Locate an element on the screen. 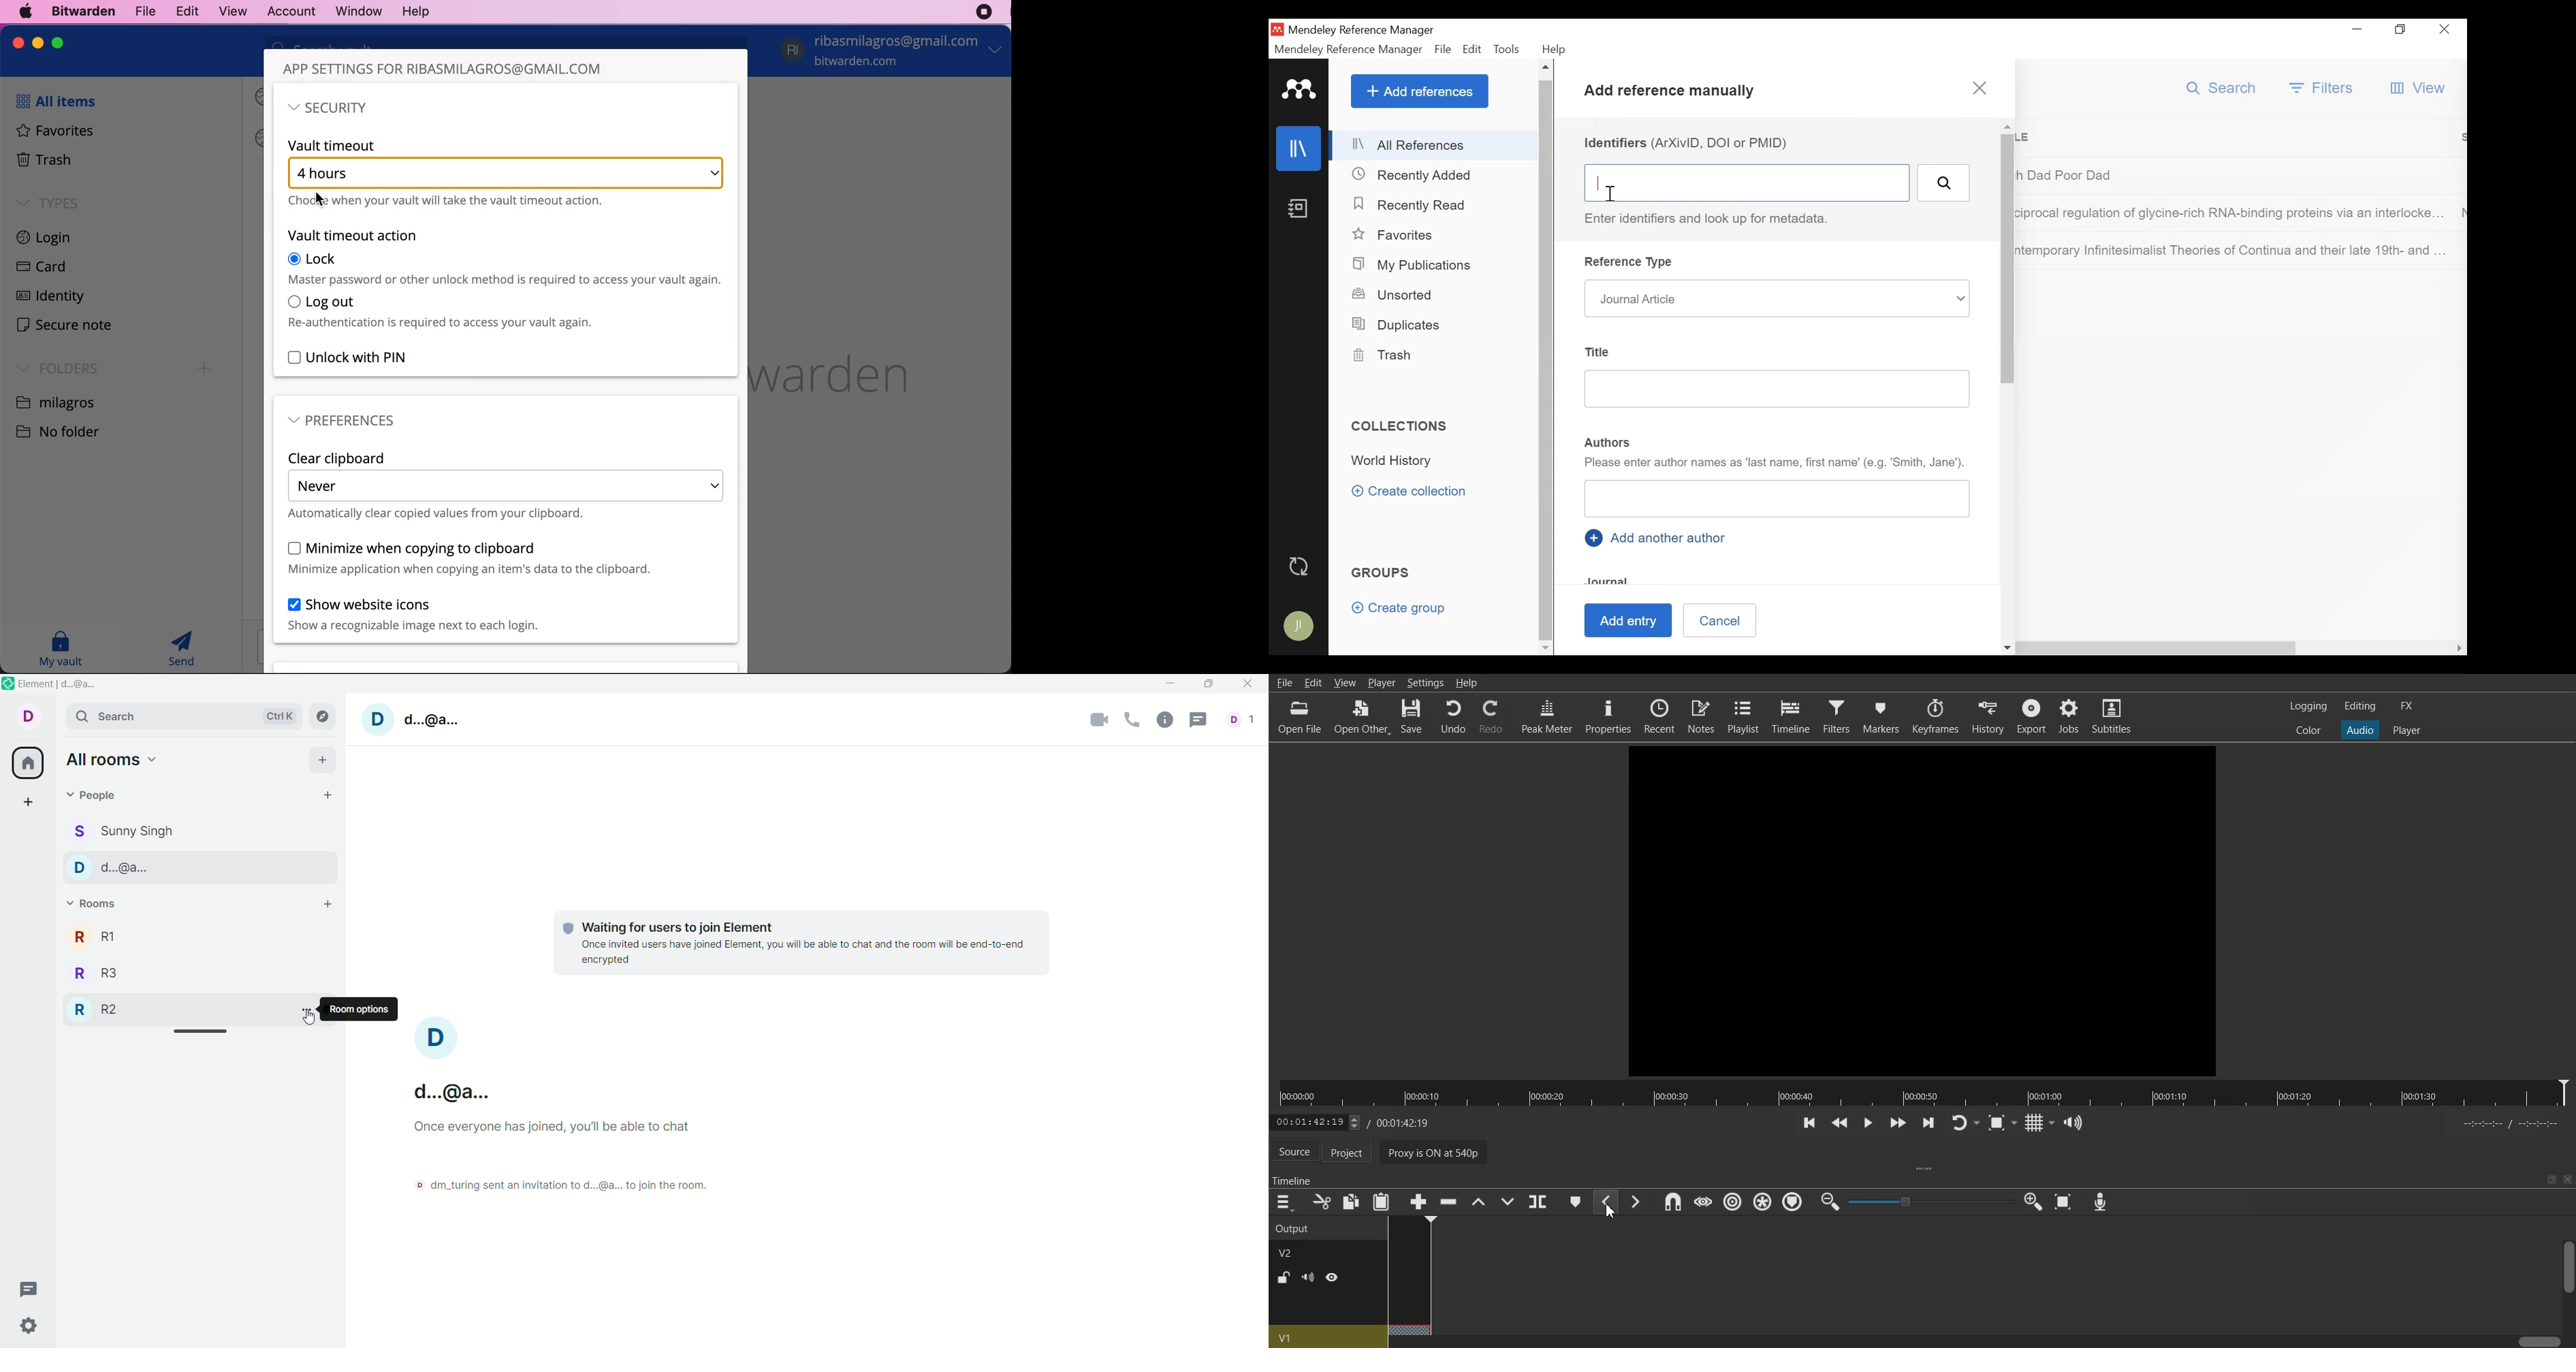 Image resolution: width=2576 pixels, height=1372 pixels. text is located at coordinates (572, 1108).